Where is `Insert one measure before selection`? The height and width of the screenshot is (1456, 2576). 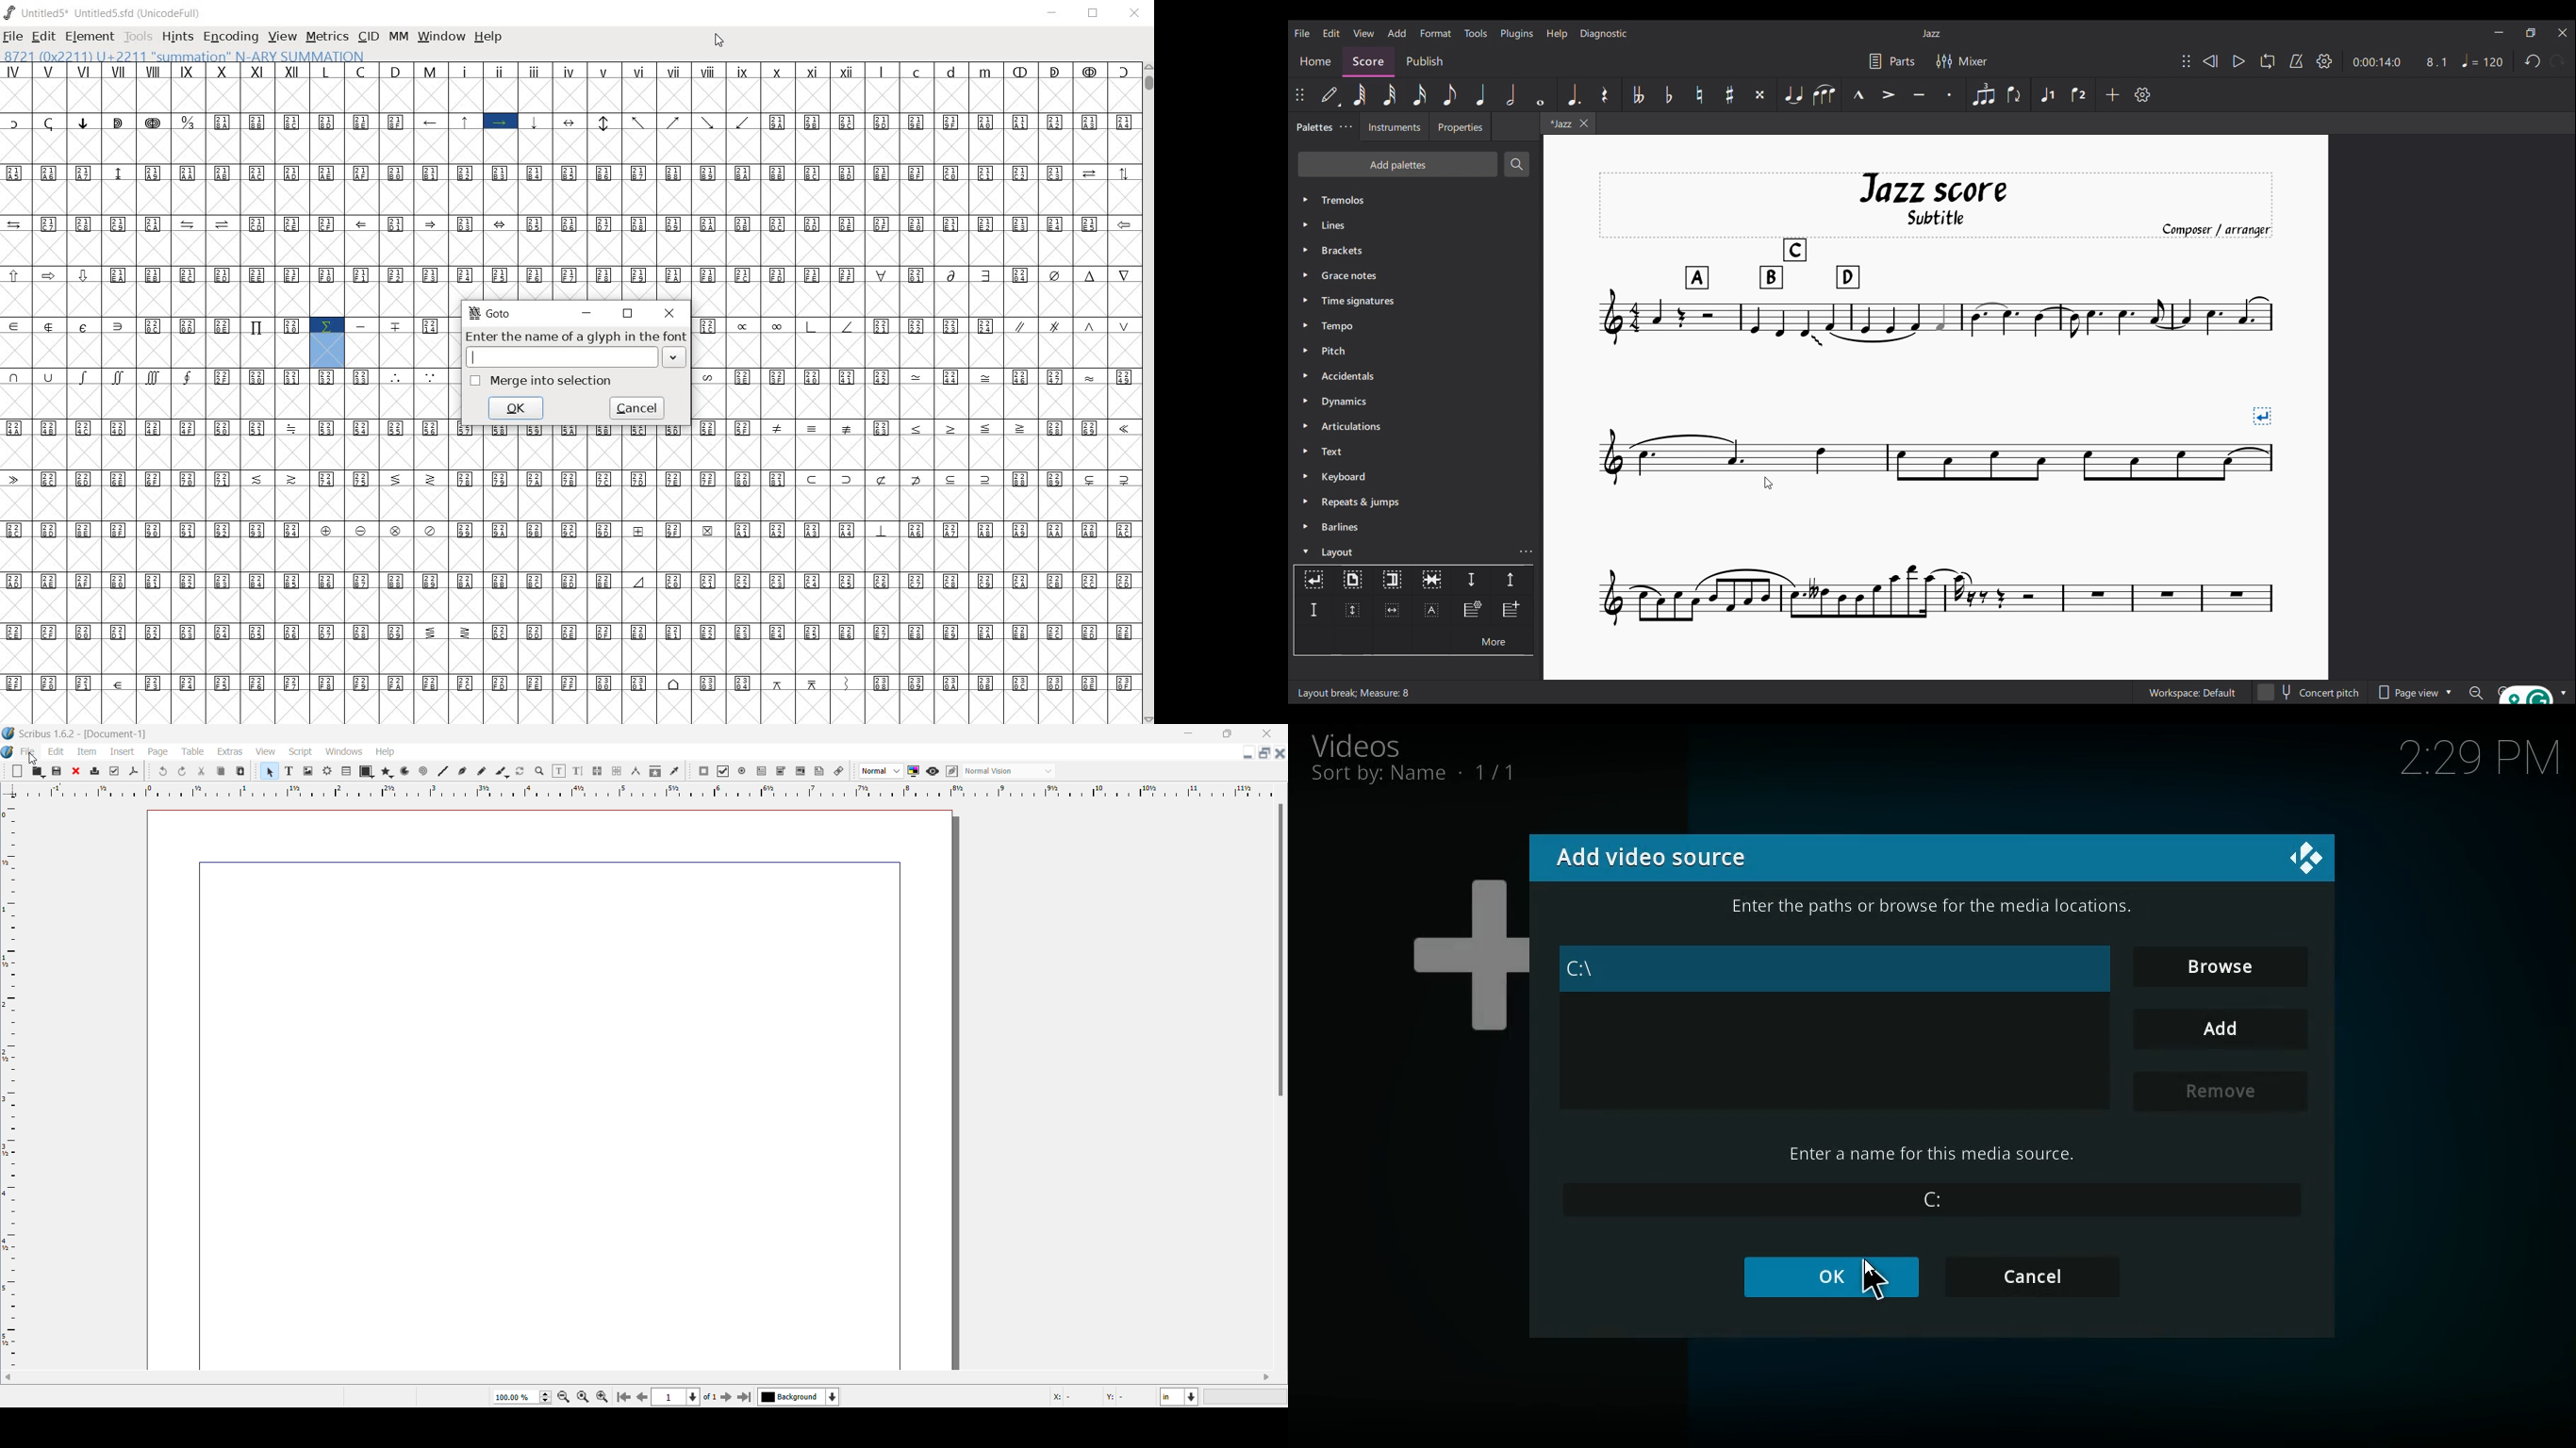 Insert one measure before selection is located at coordinates (1513, 611).